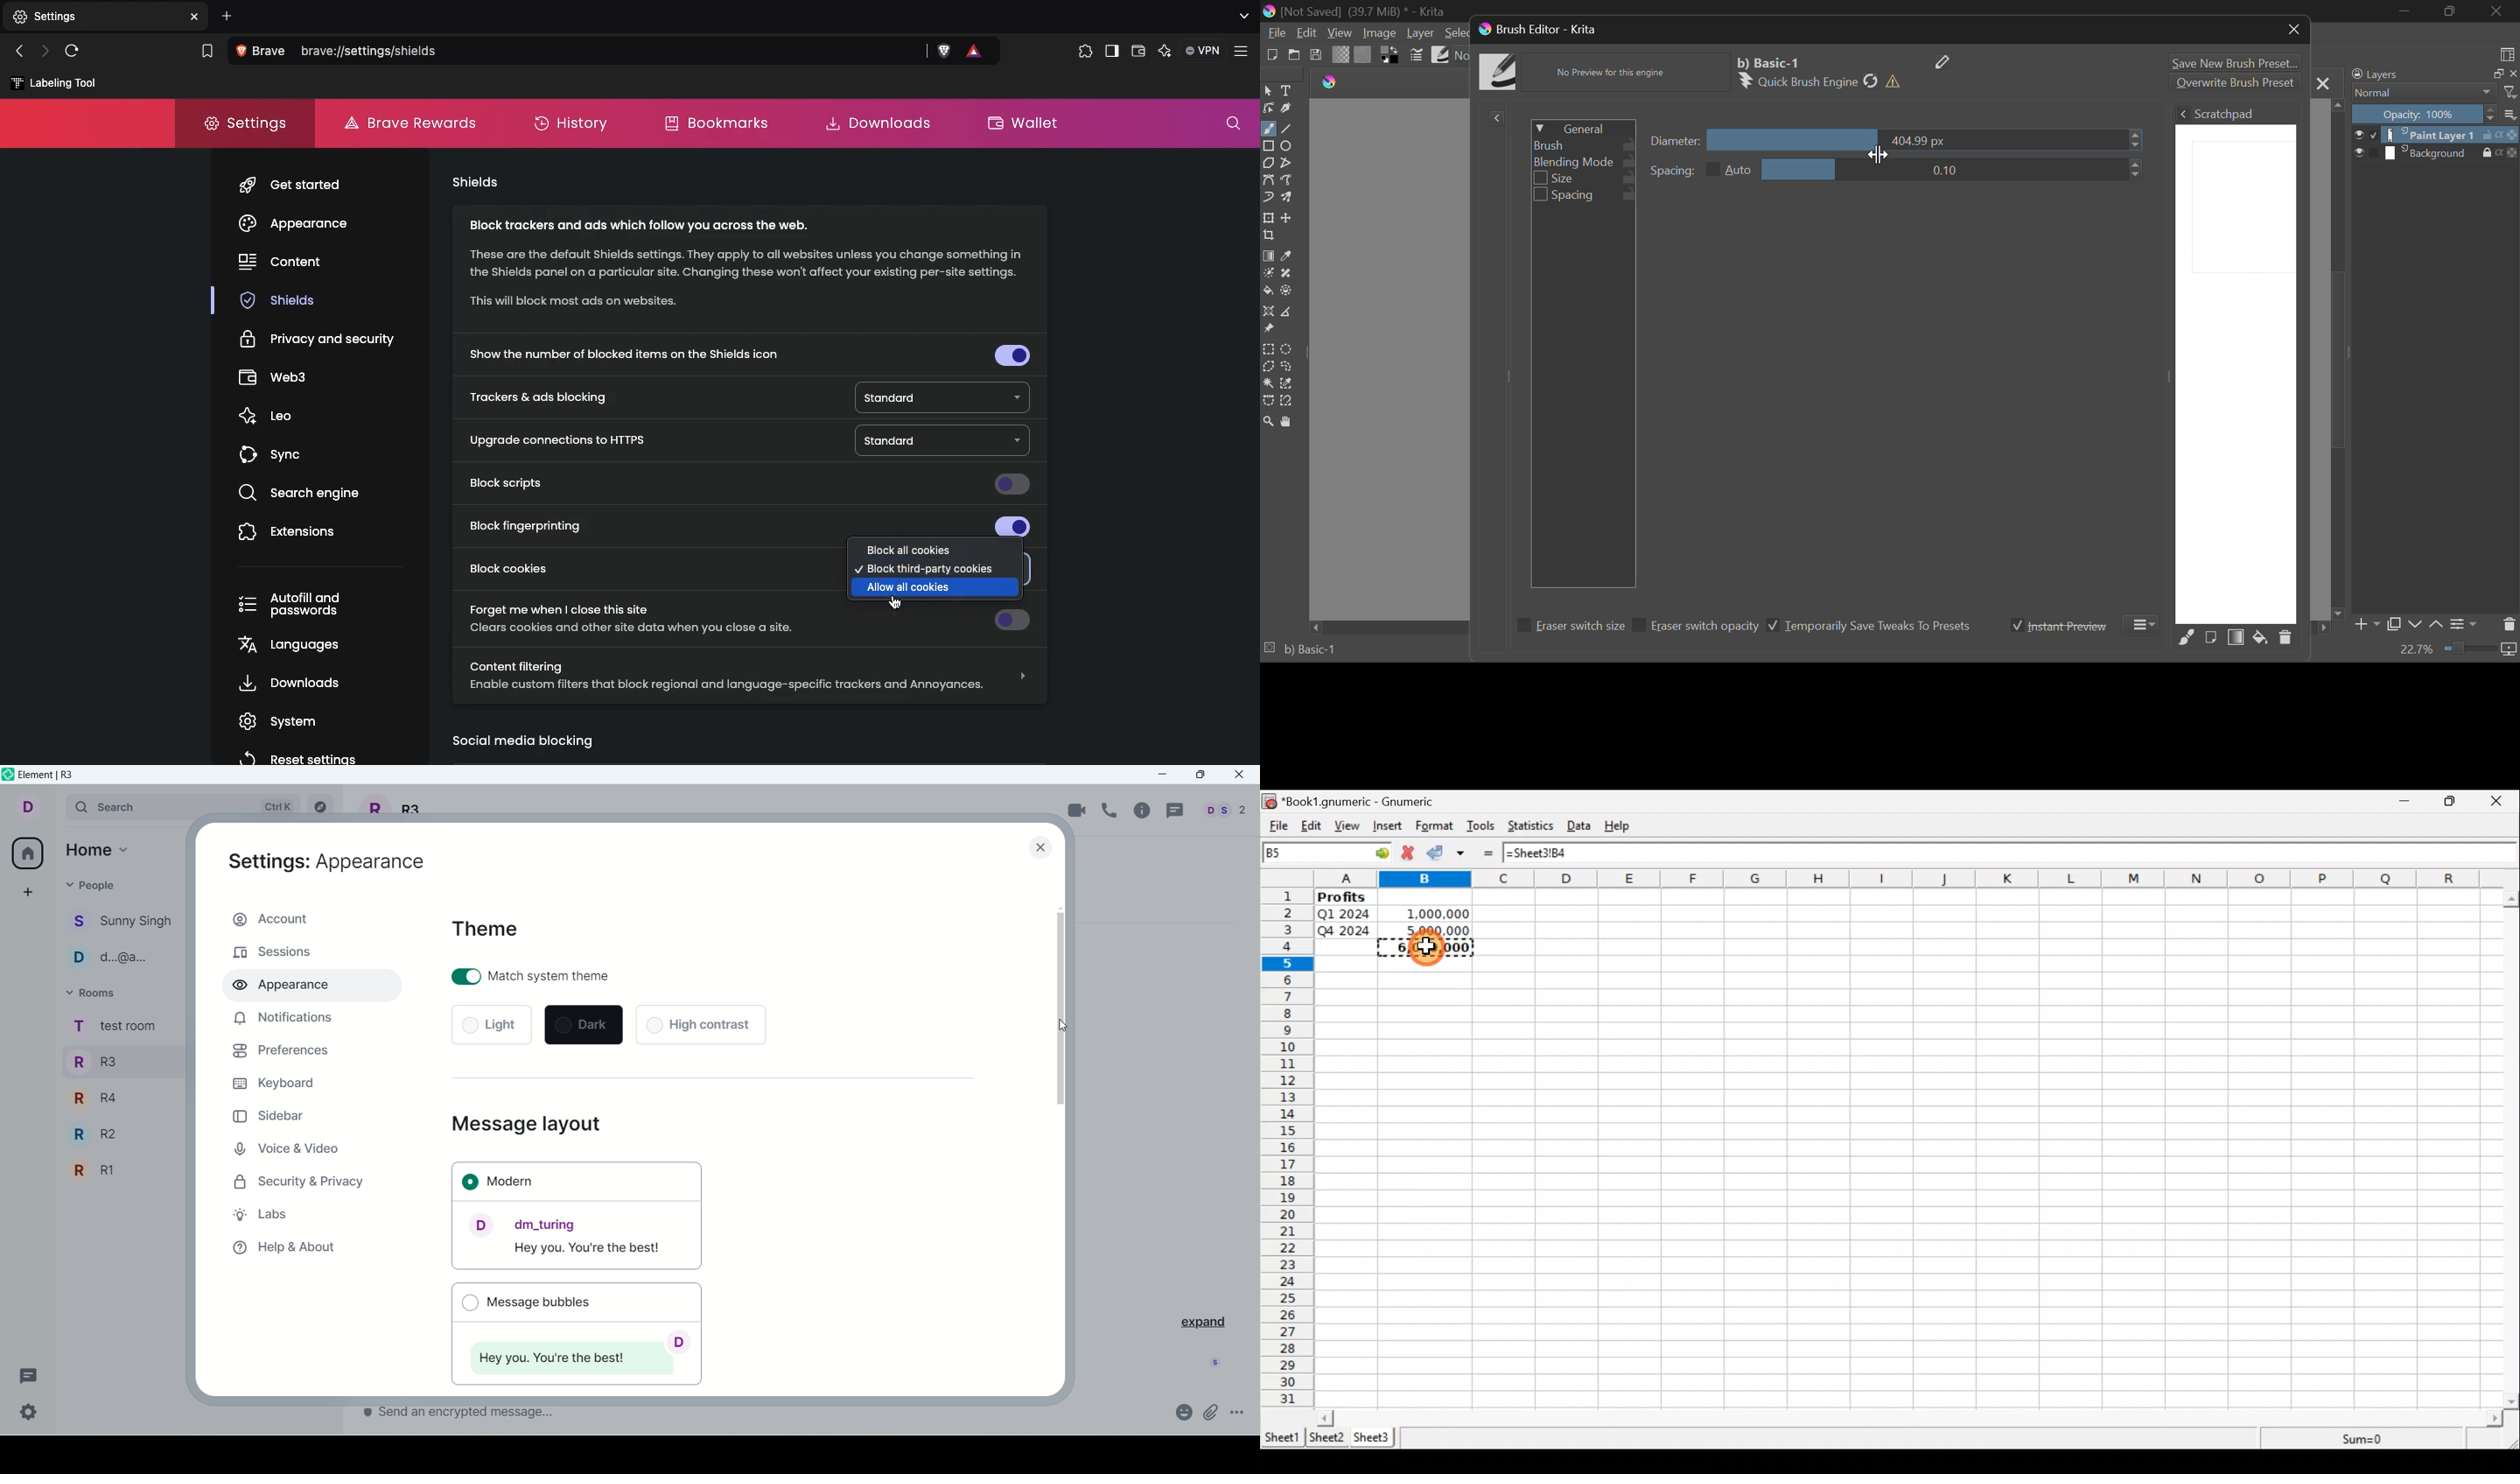  Describe the element at coordinates (722, 122) in the screenshot. I see `Bookmarks` at that location.